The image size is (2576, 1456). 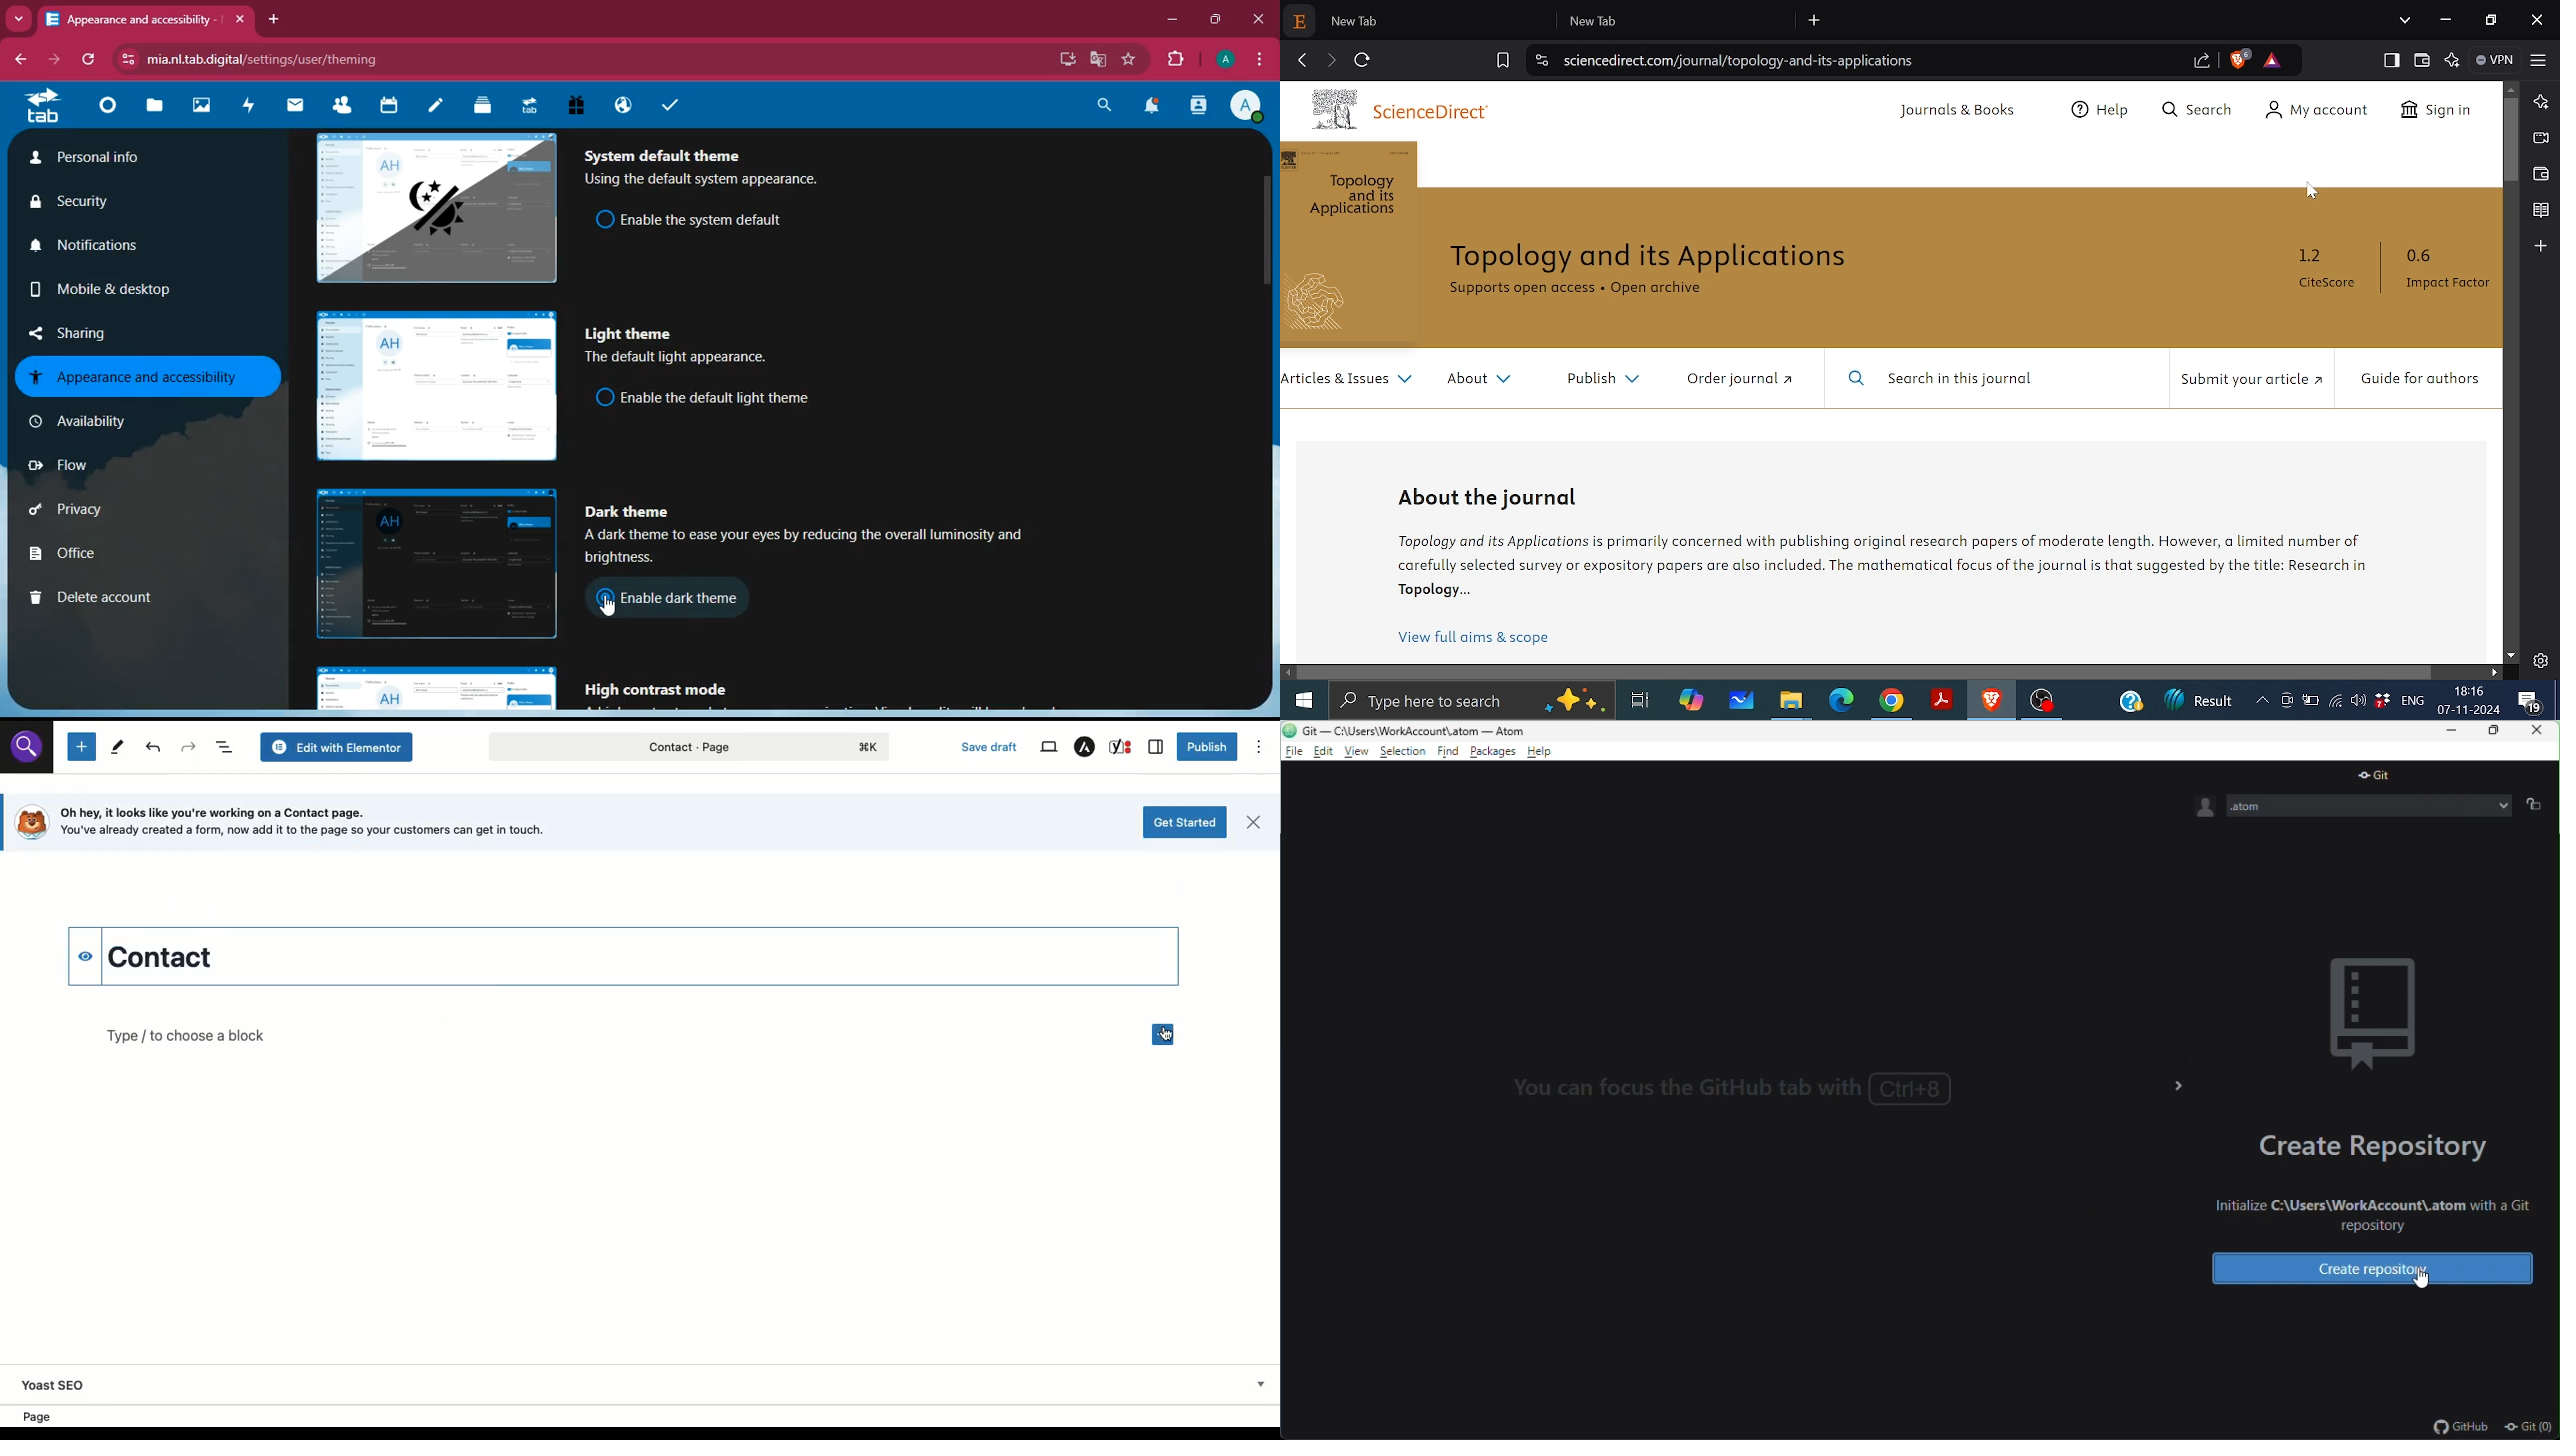 I want to click on tab, so click(x=129, y=18).